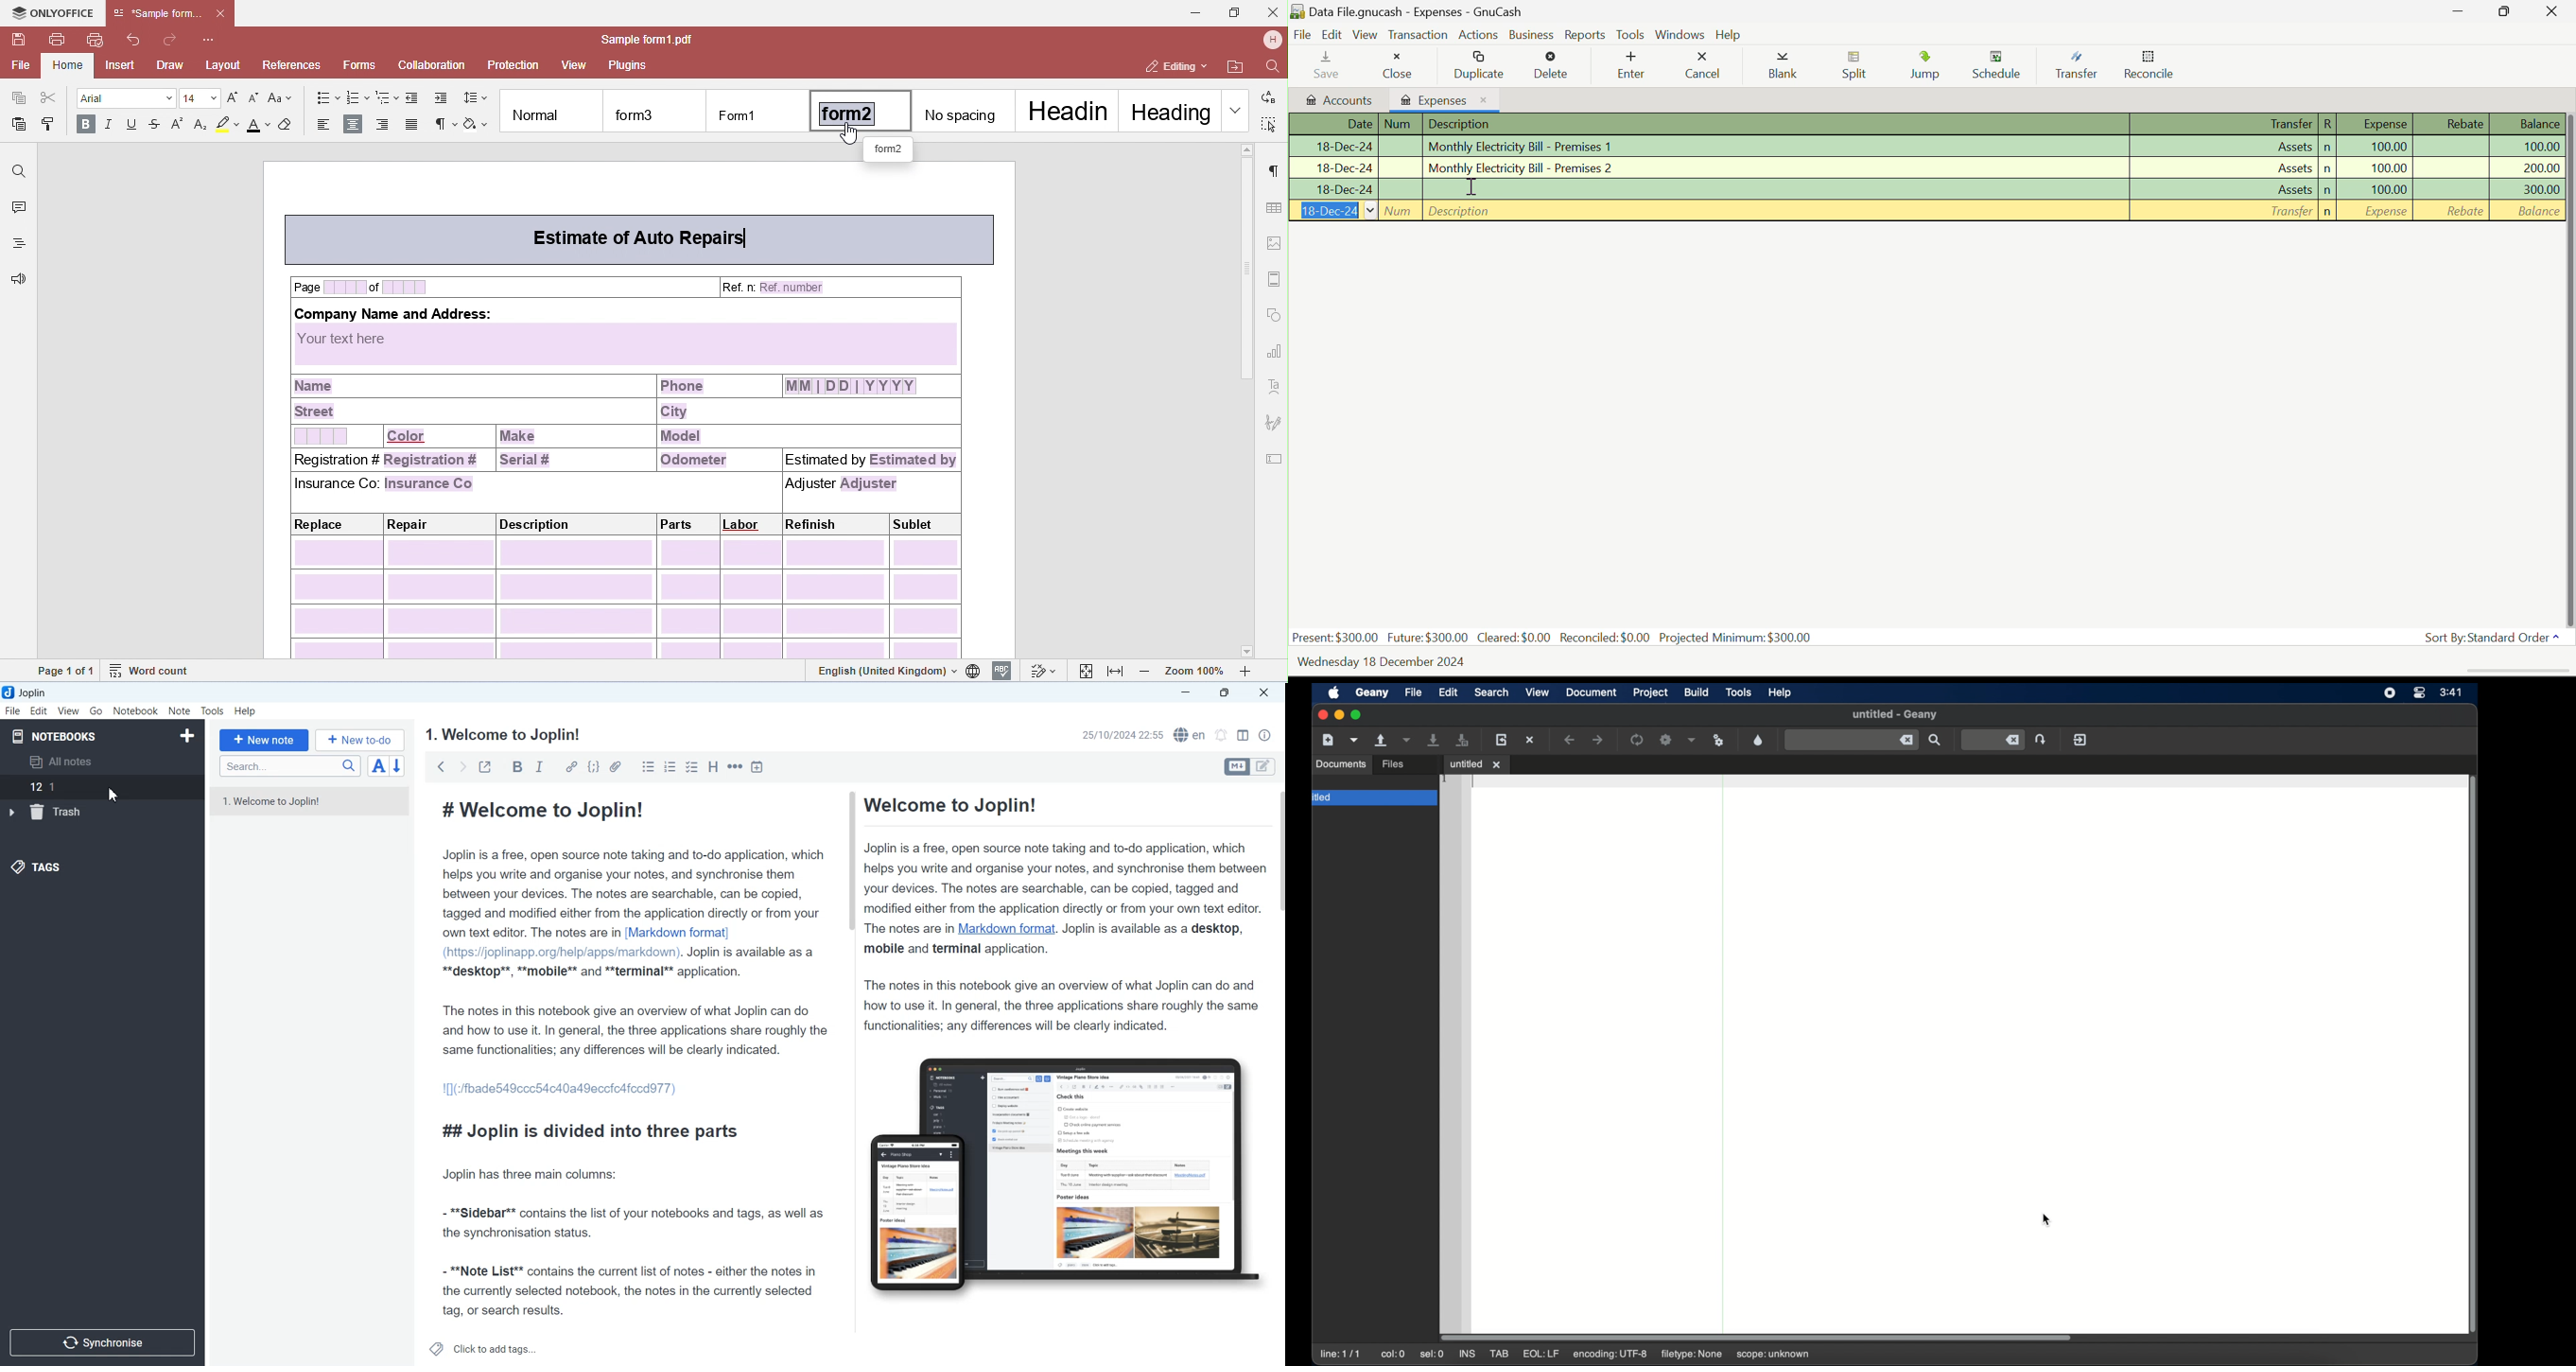 This screenshot has width=2576, height=1372. I want to click on backward, so click(439, 765).